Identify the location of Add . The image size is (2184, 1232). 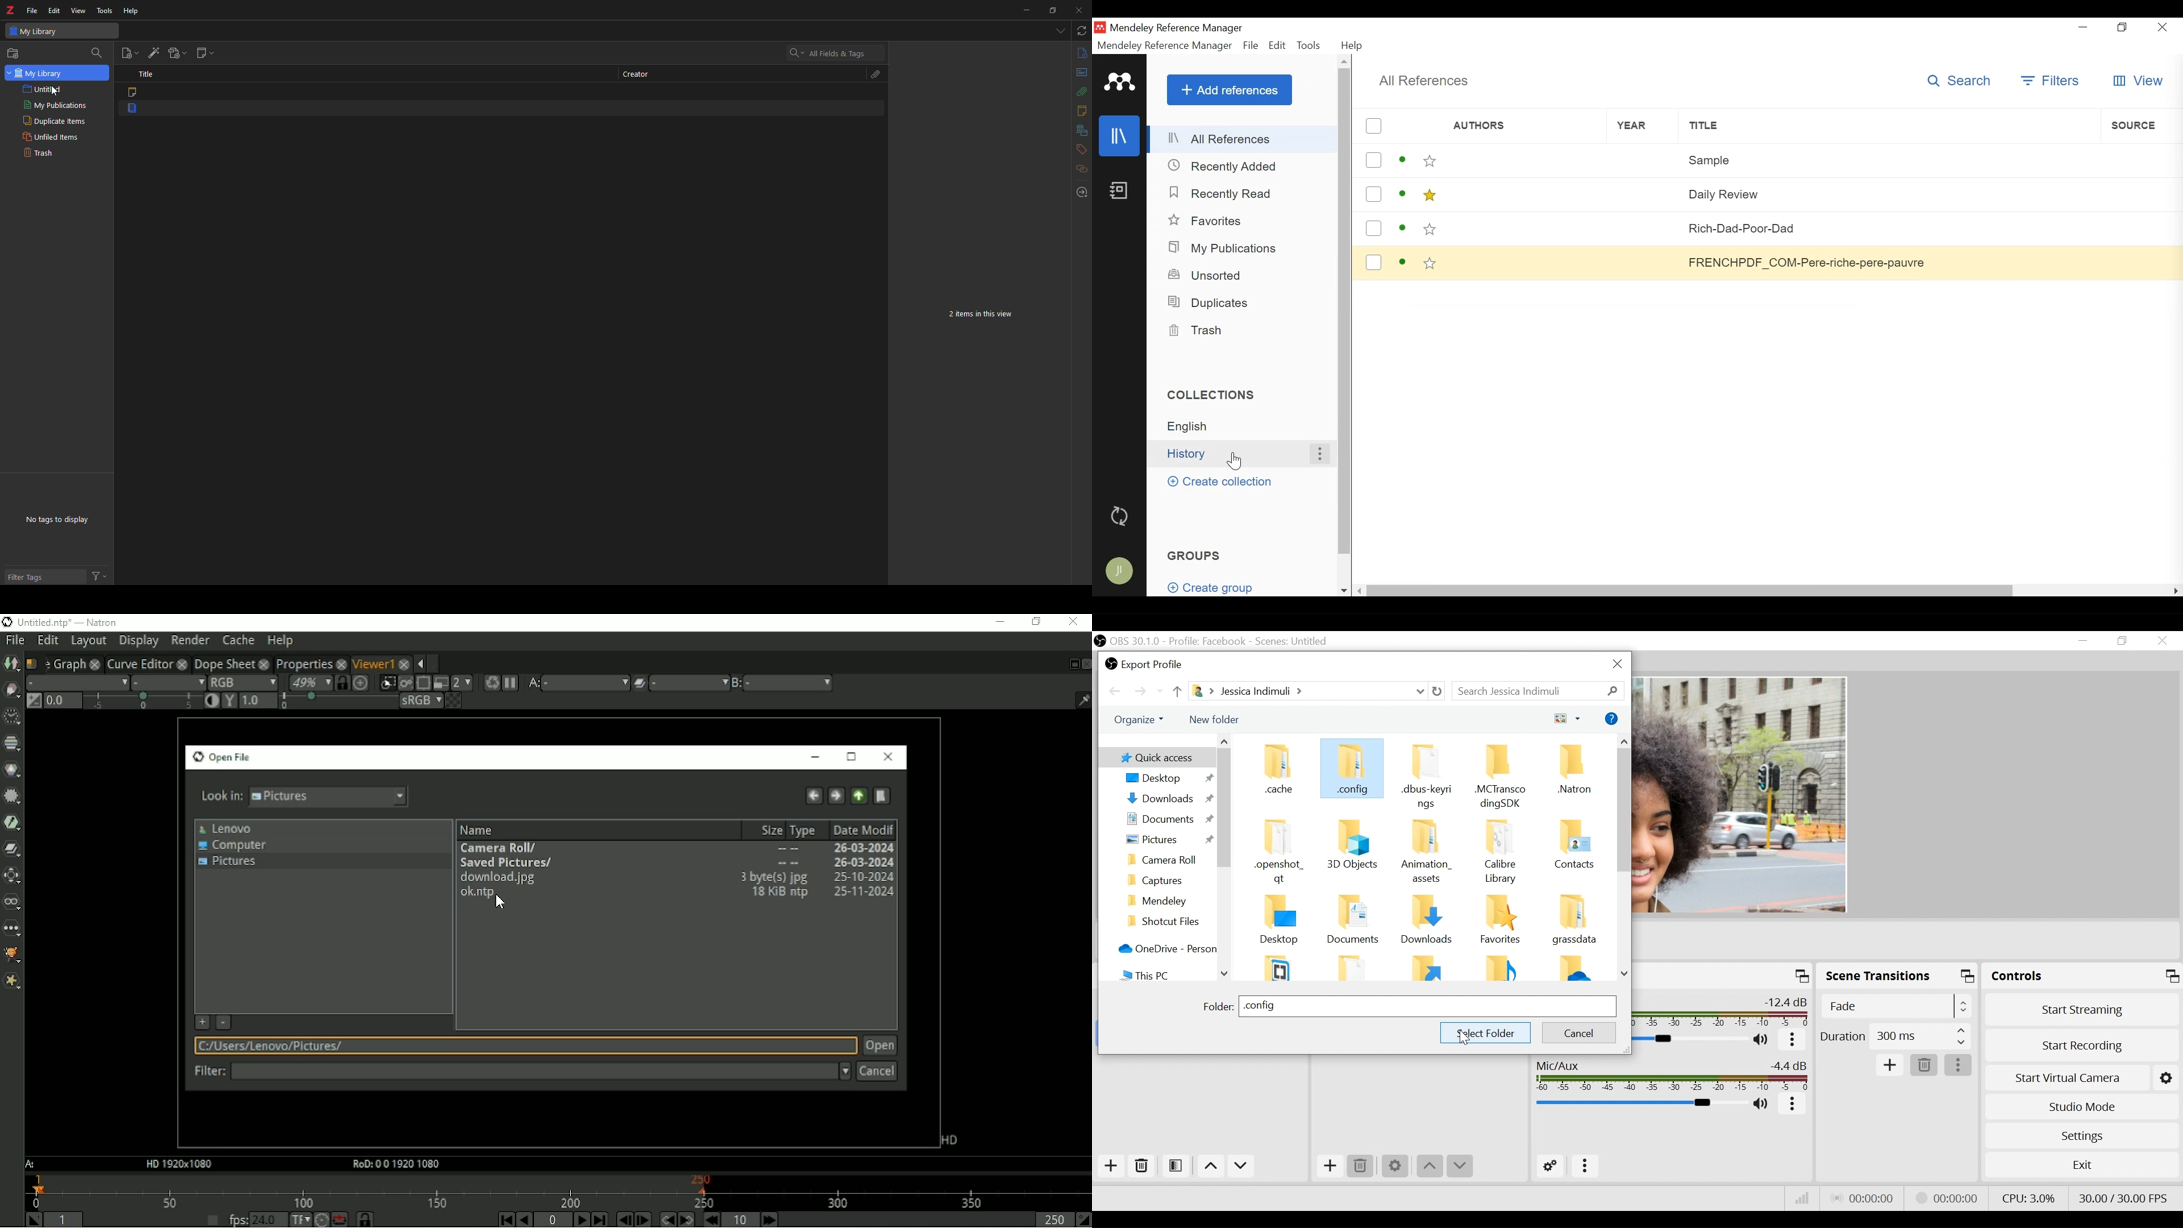
(1891, 1066).